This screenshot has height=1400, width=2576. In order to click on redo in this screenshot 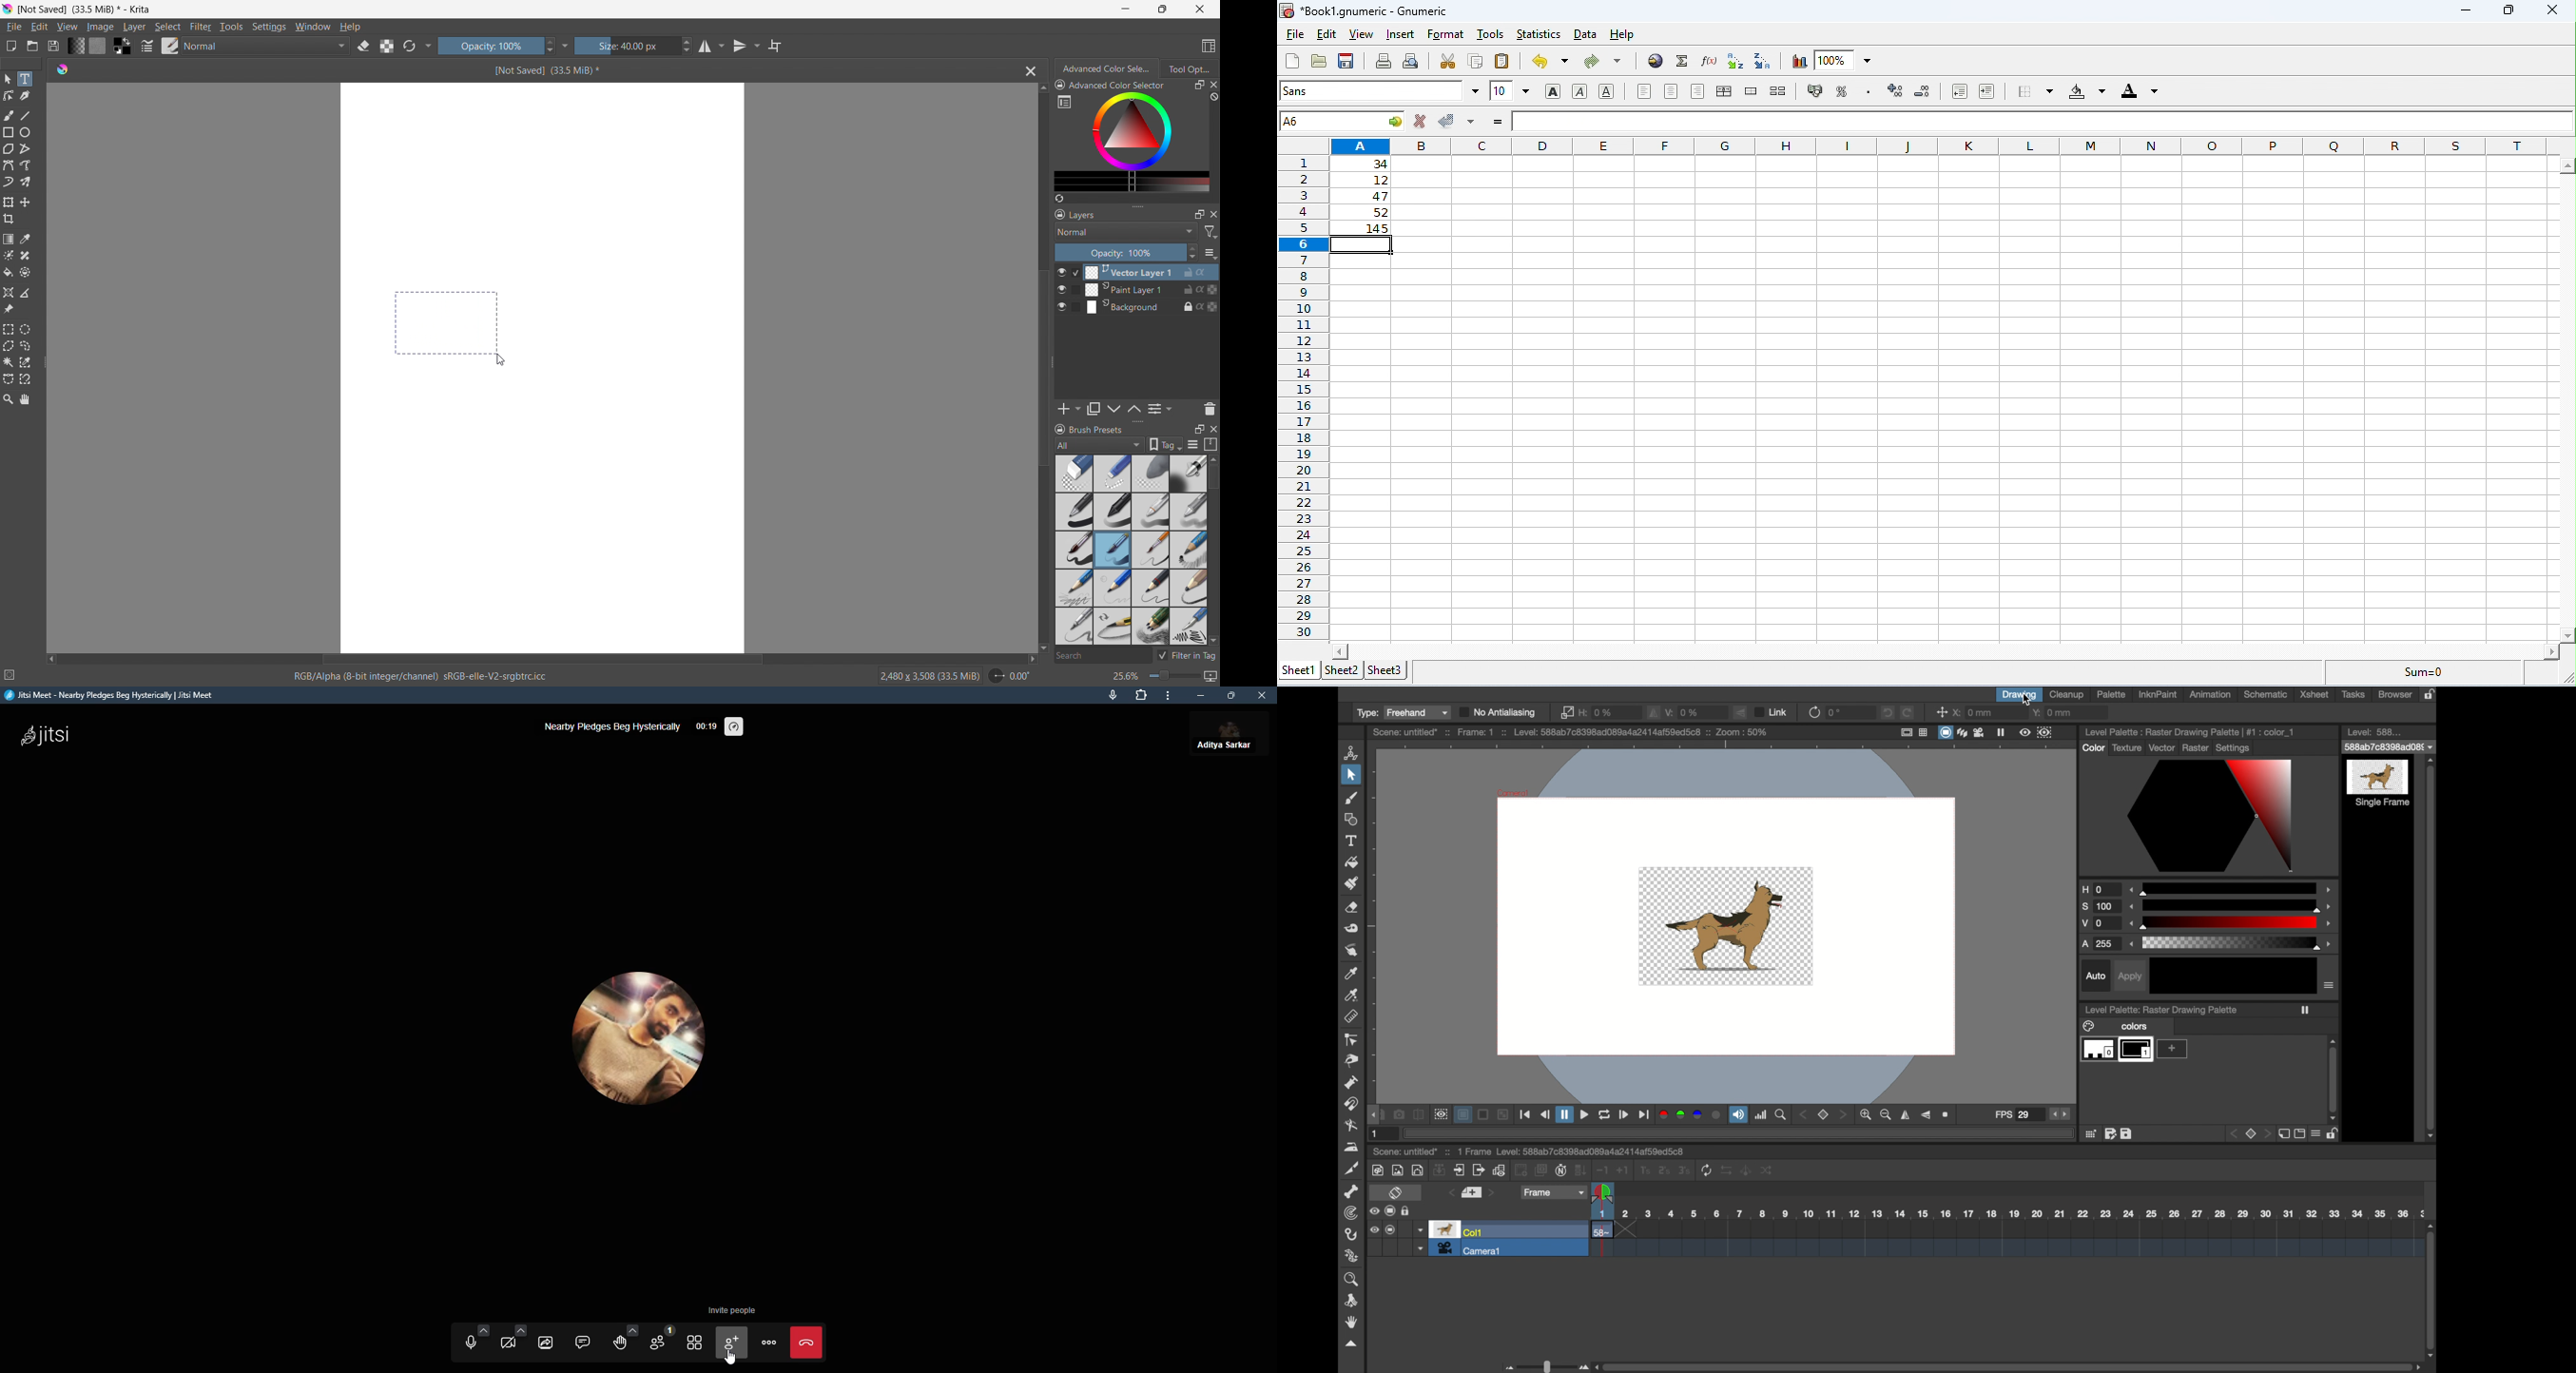, I will do `click(1602, 62)`.